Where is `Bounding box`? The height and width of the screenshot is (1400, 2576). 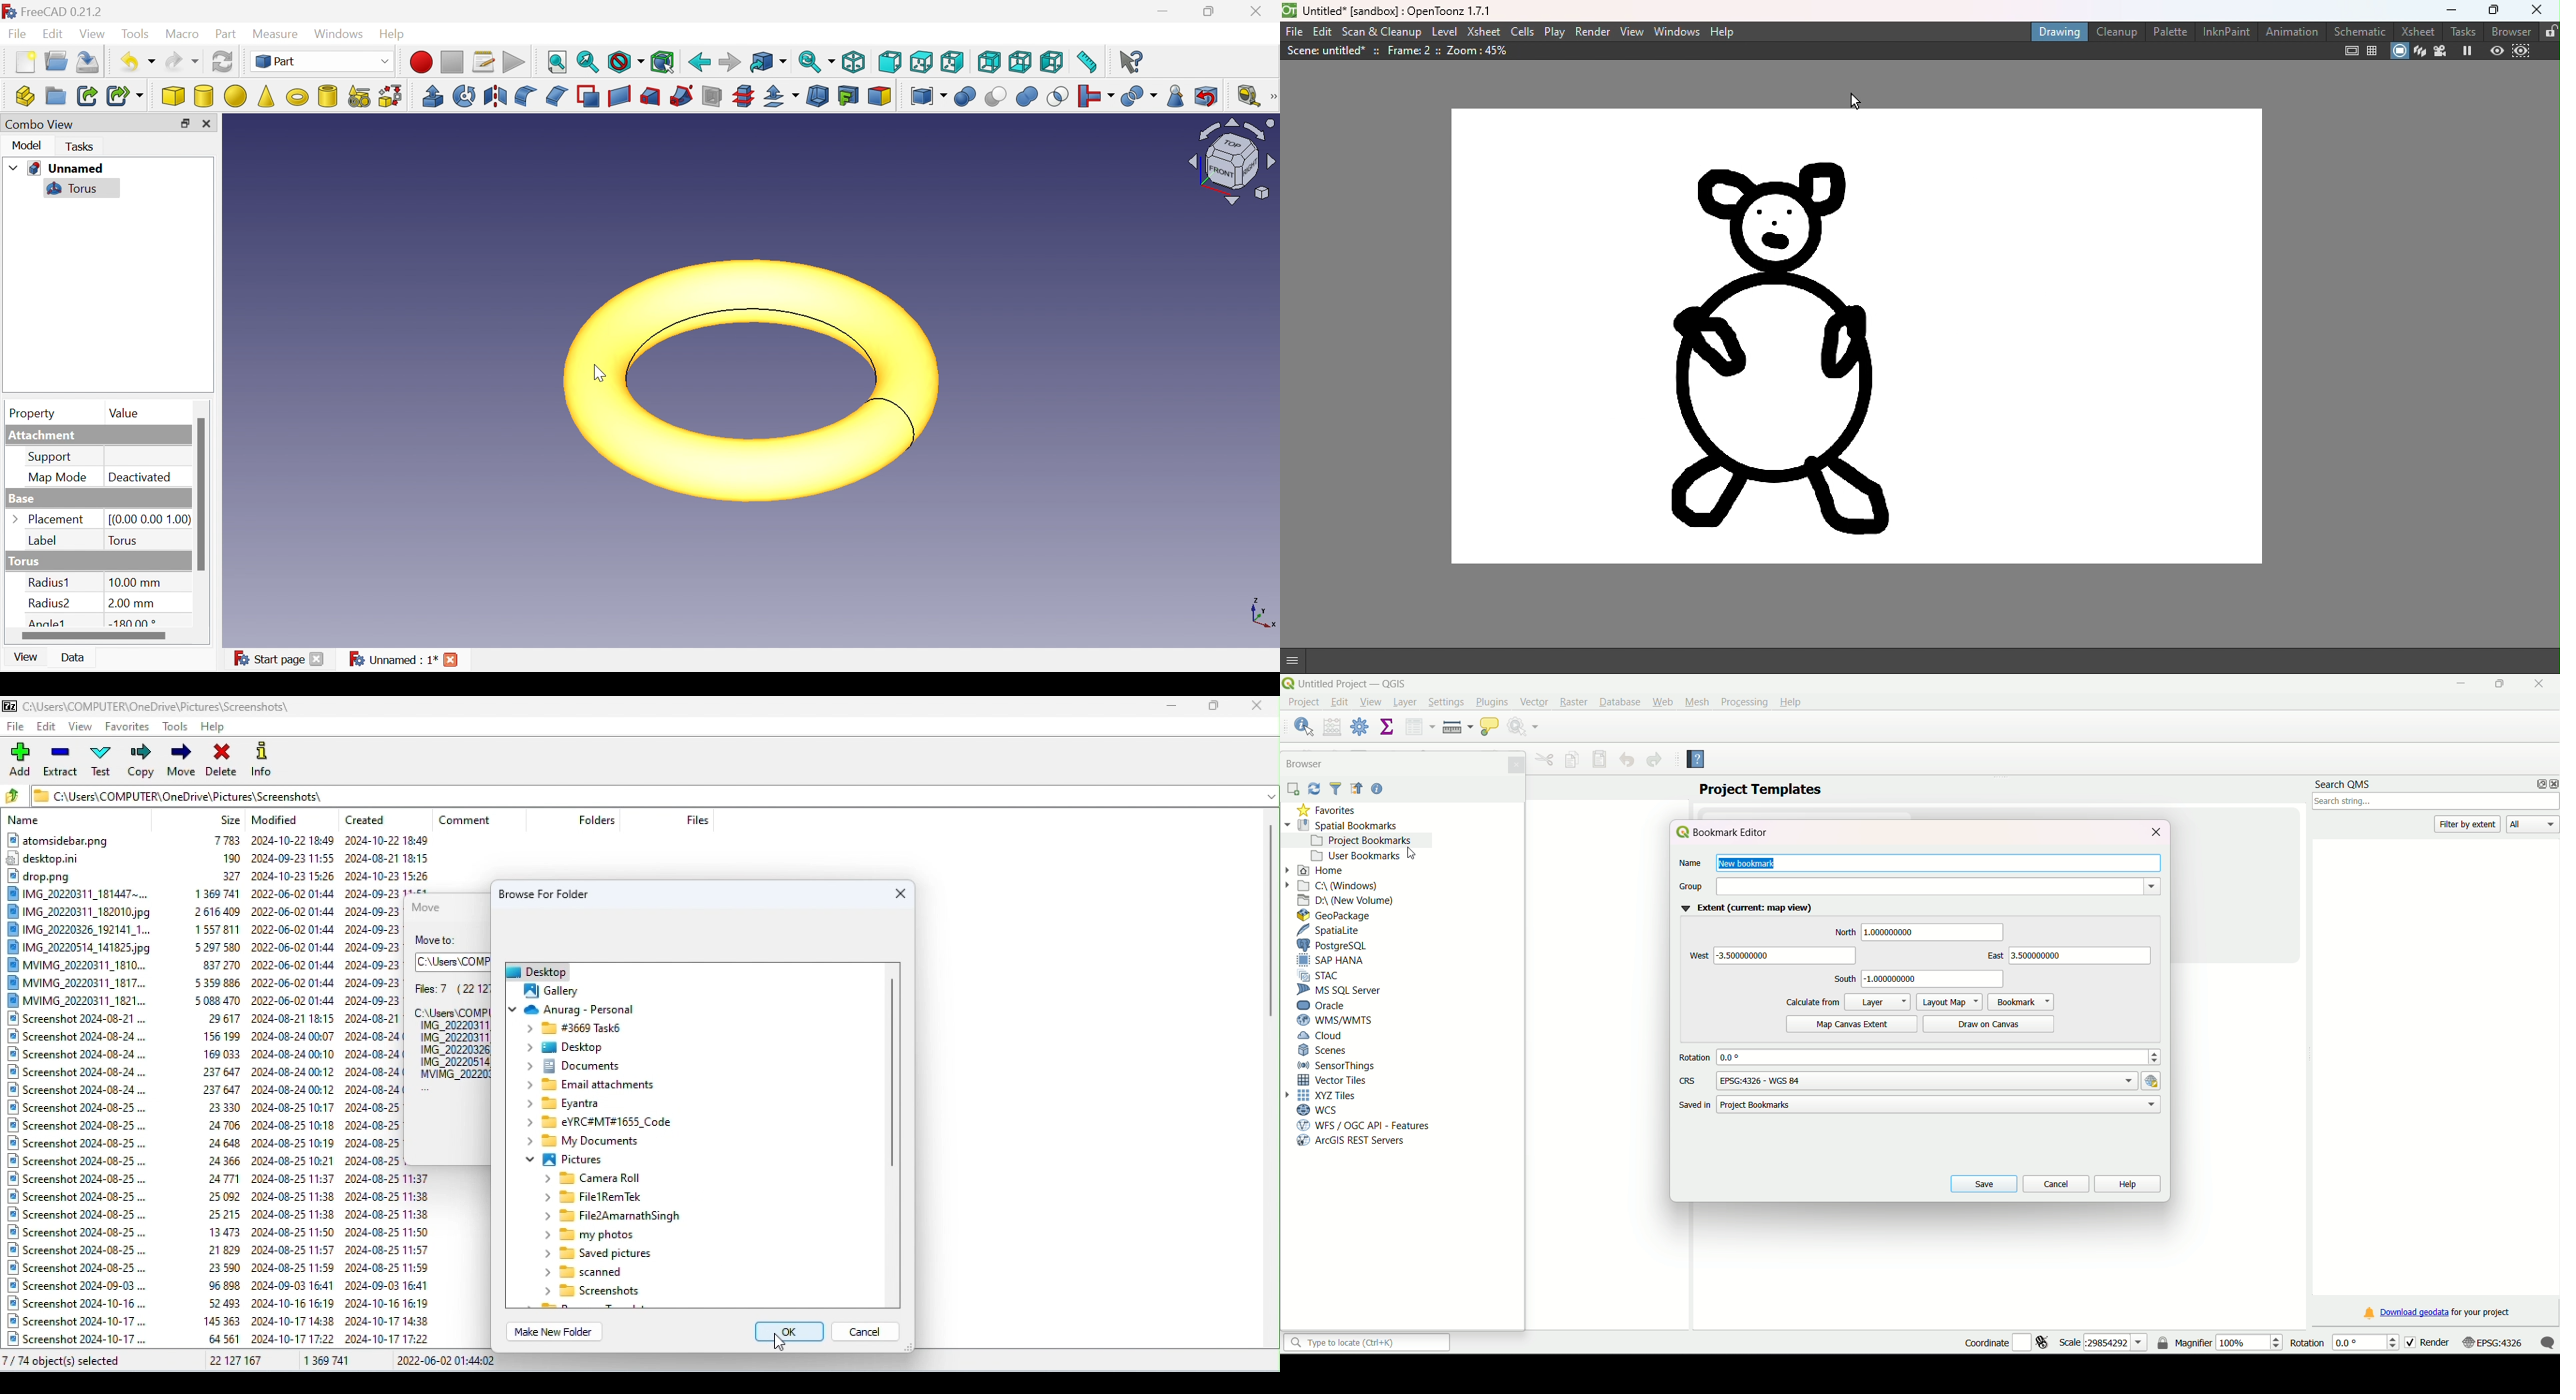
Bounding box is located at coordinates (662, 63).